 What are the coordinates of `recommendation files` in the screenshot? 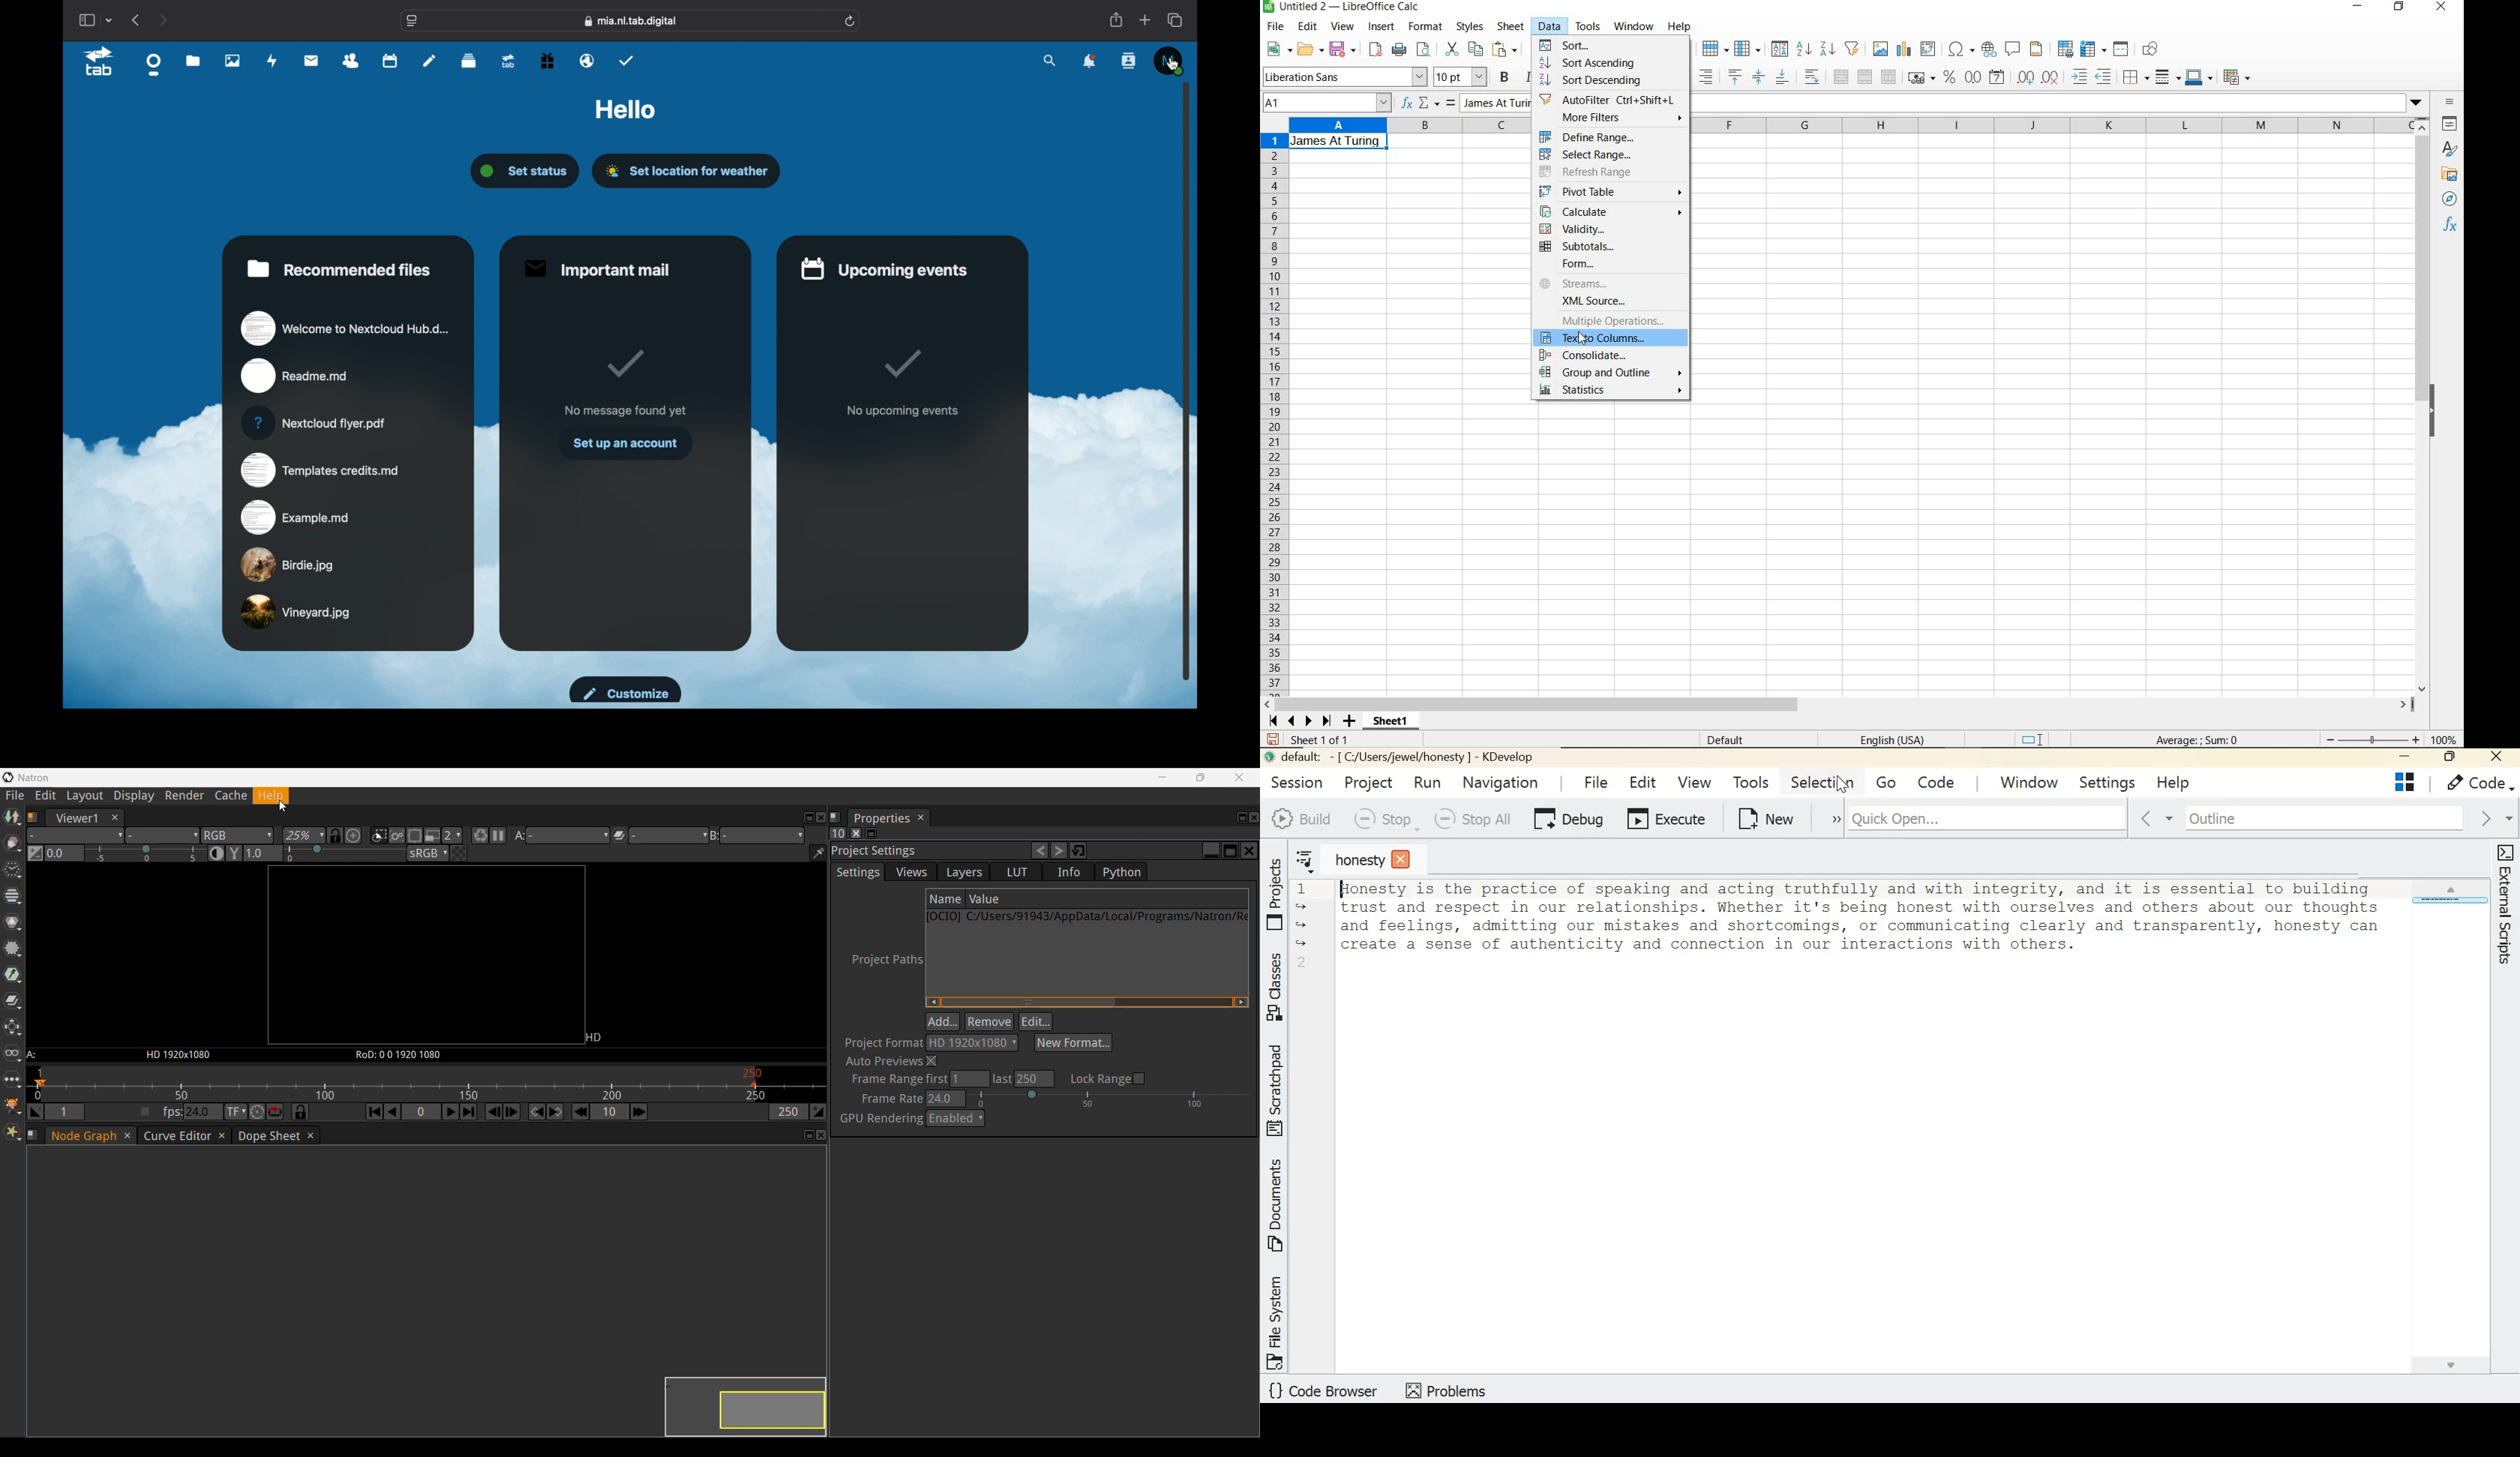 It's located at (339, 268).